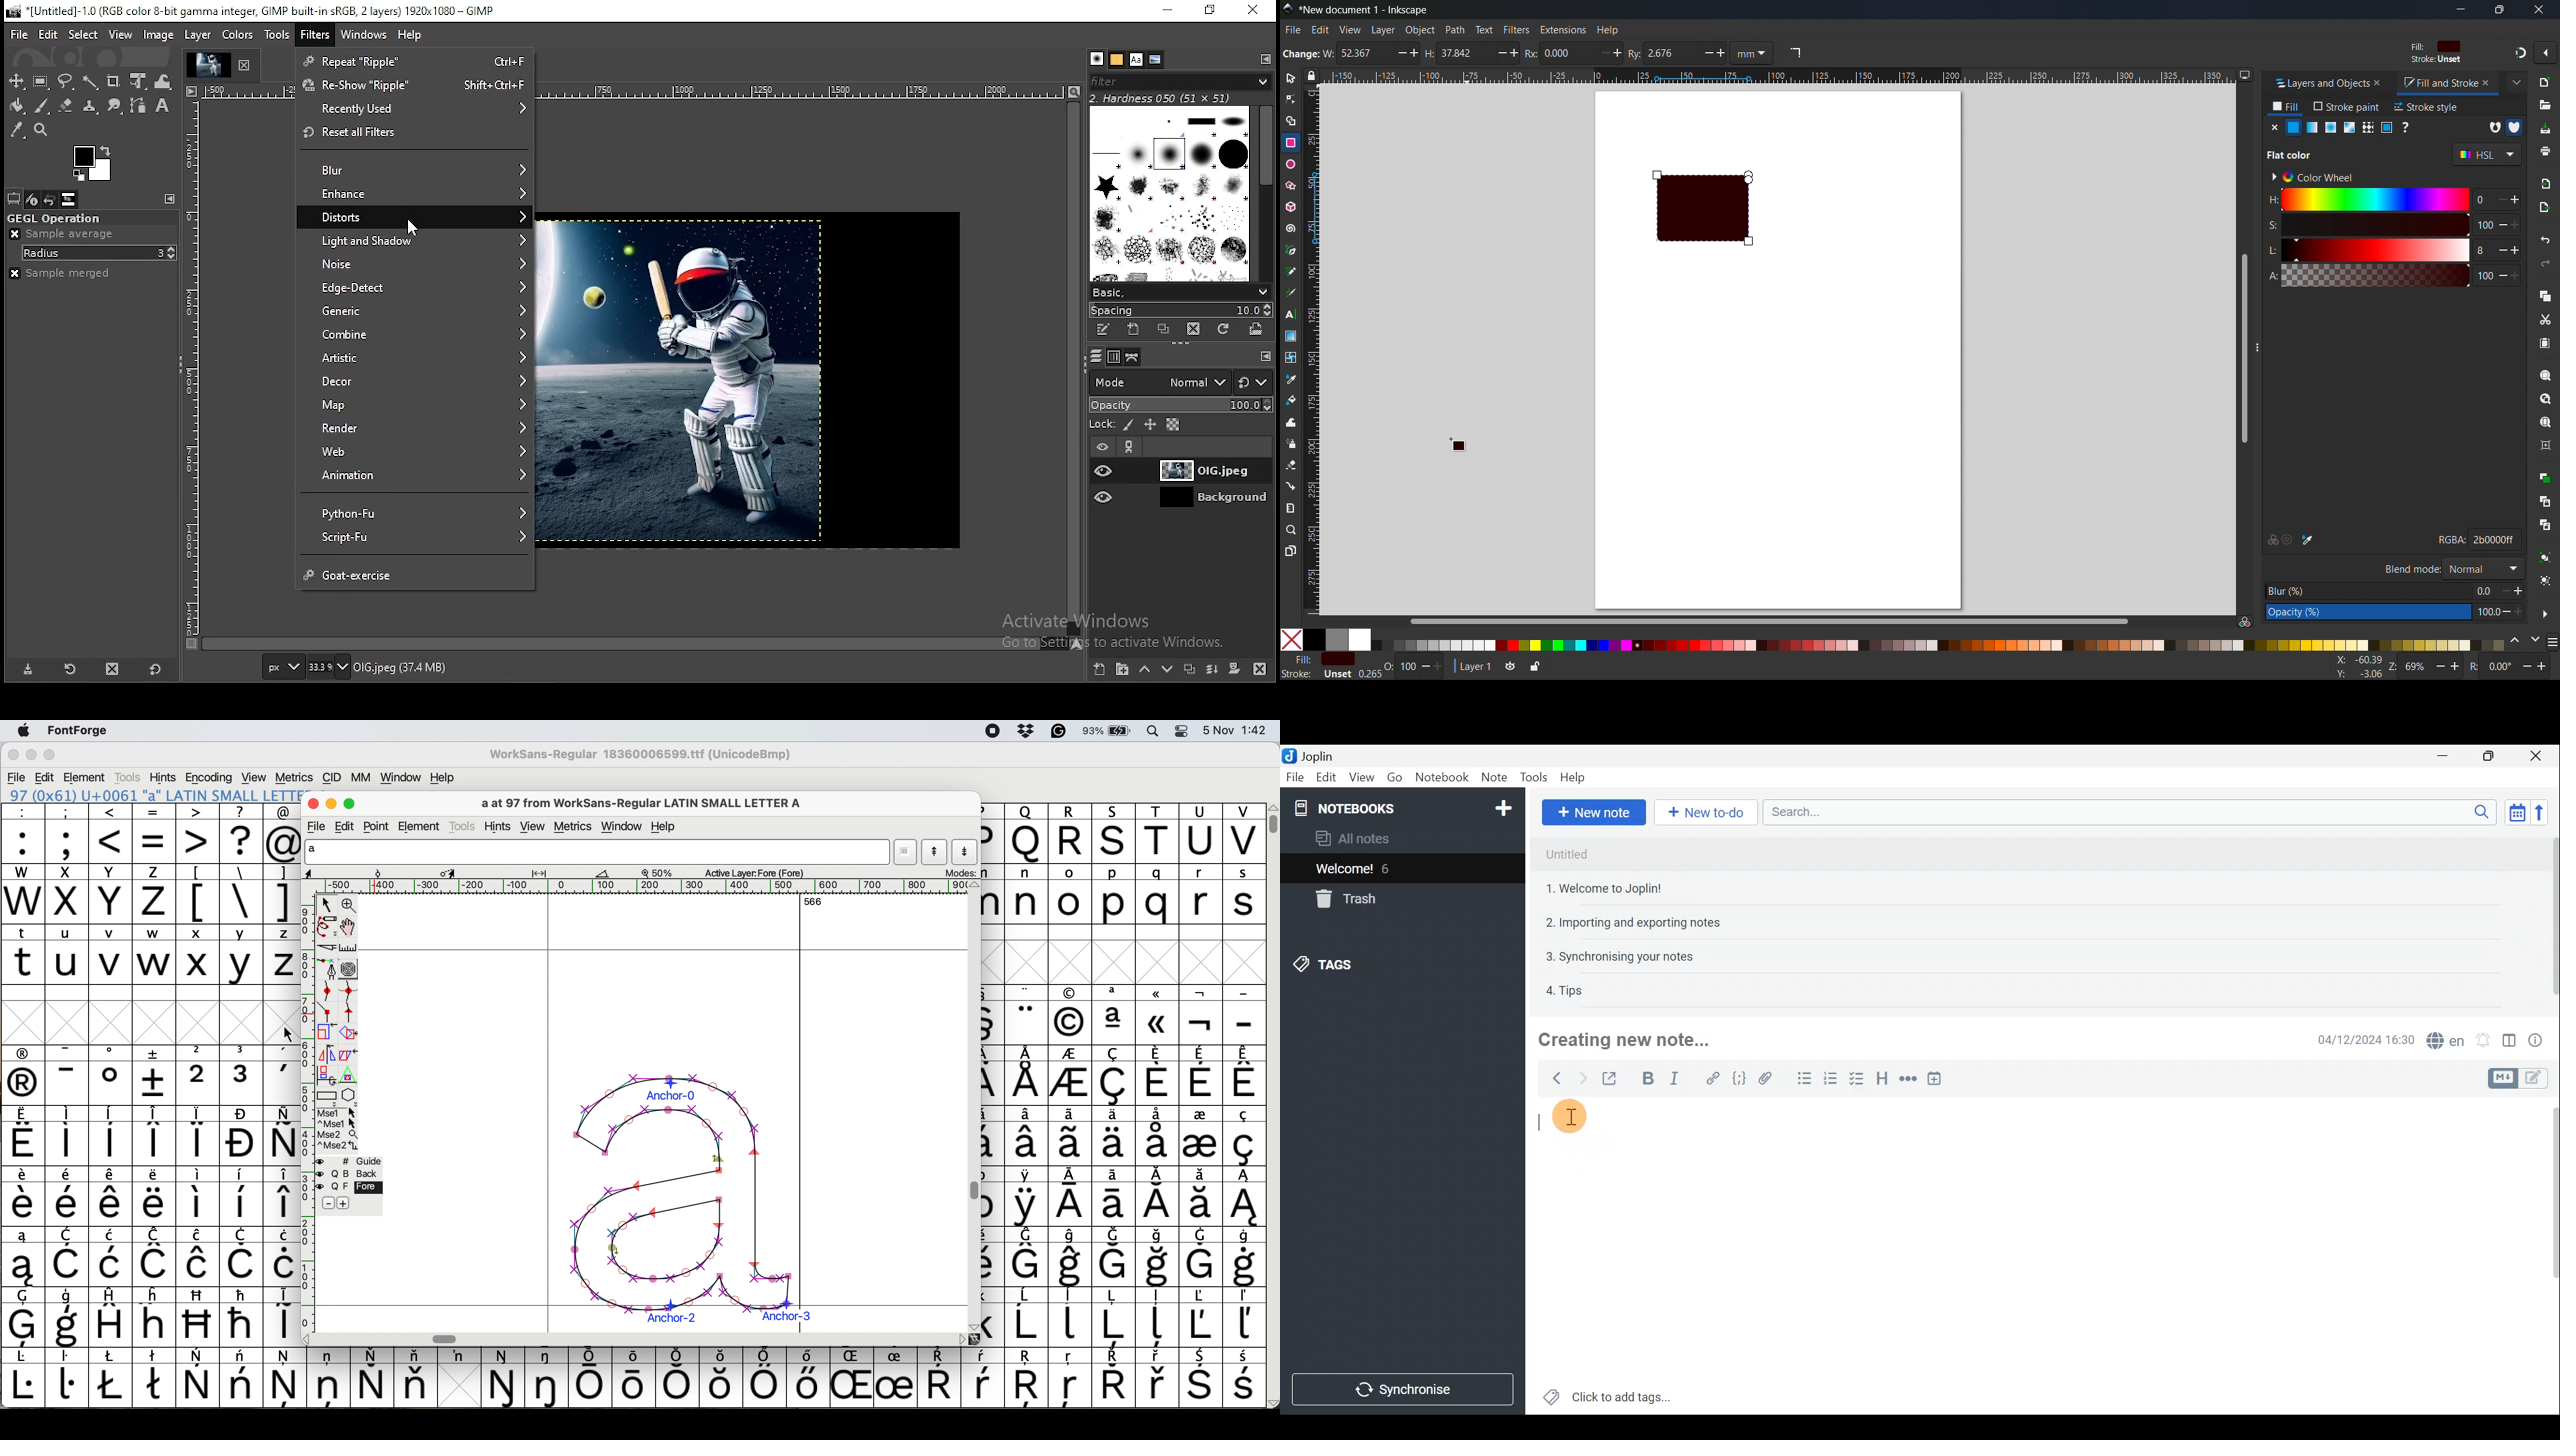 The width and height of the screenshot is (2576, 1456). Describe the element at coordinates (2528, 666) in the screenshot. I see `Minimize Rotation` at that location.